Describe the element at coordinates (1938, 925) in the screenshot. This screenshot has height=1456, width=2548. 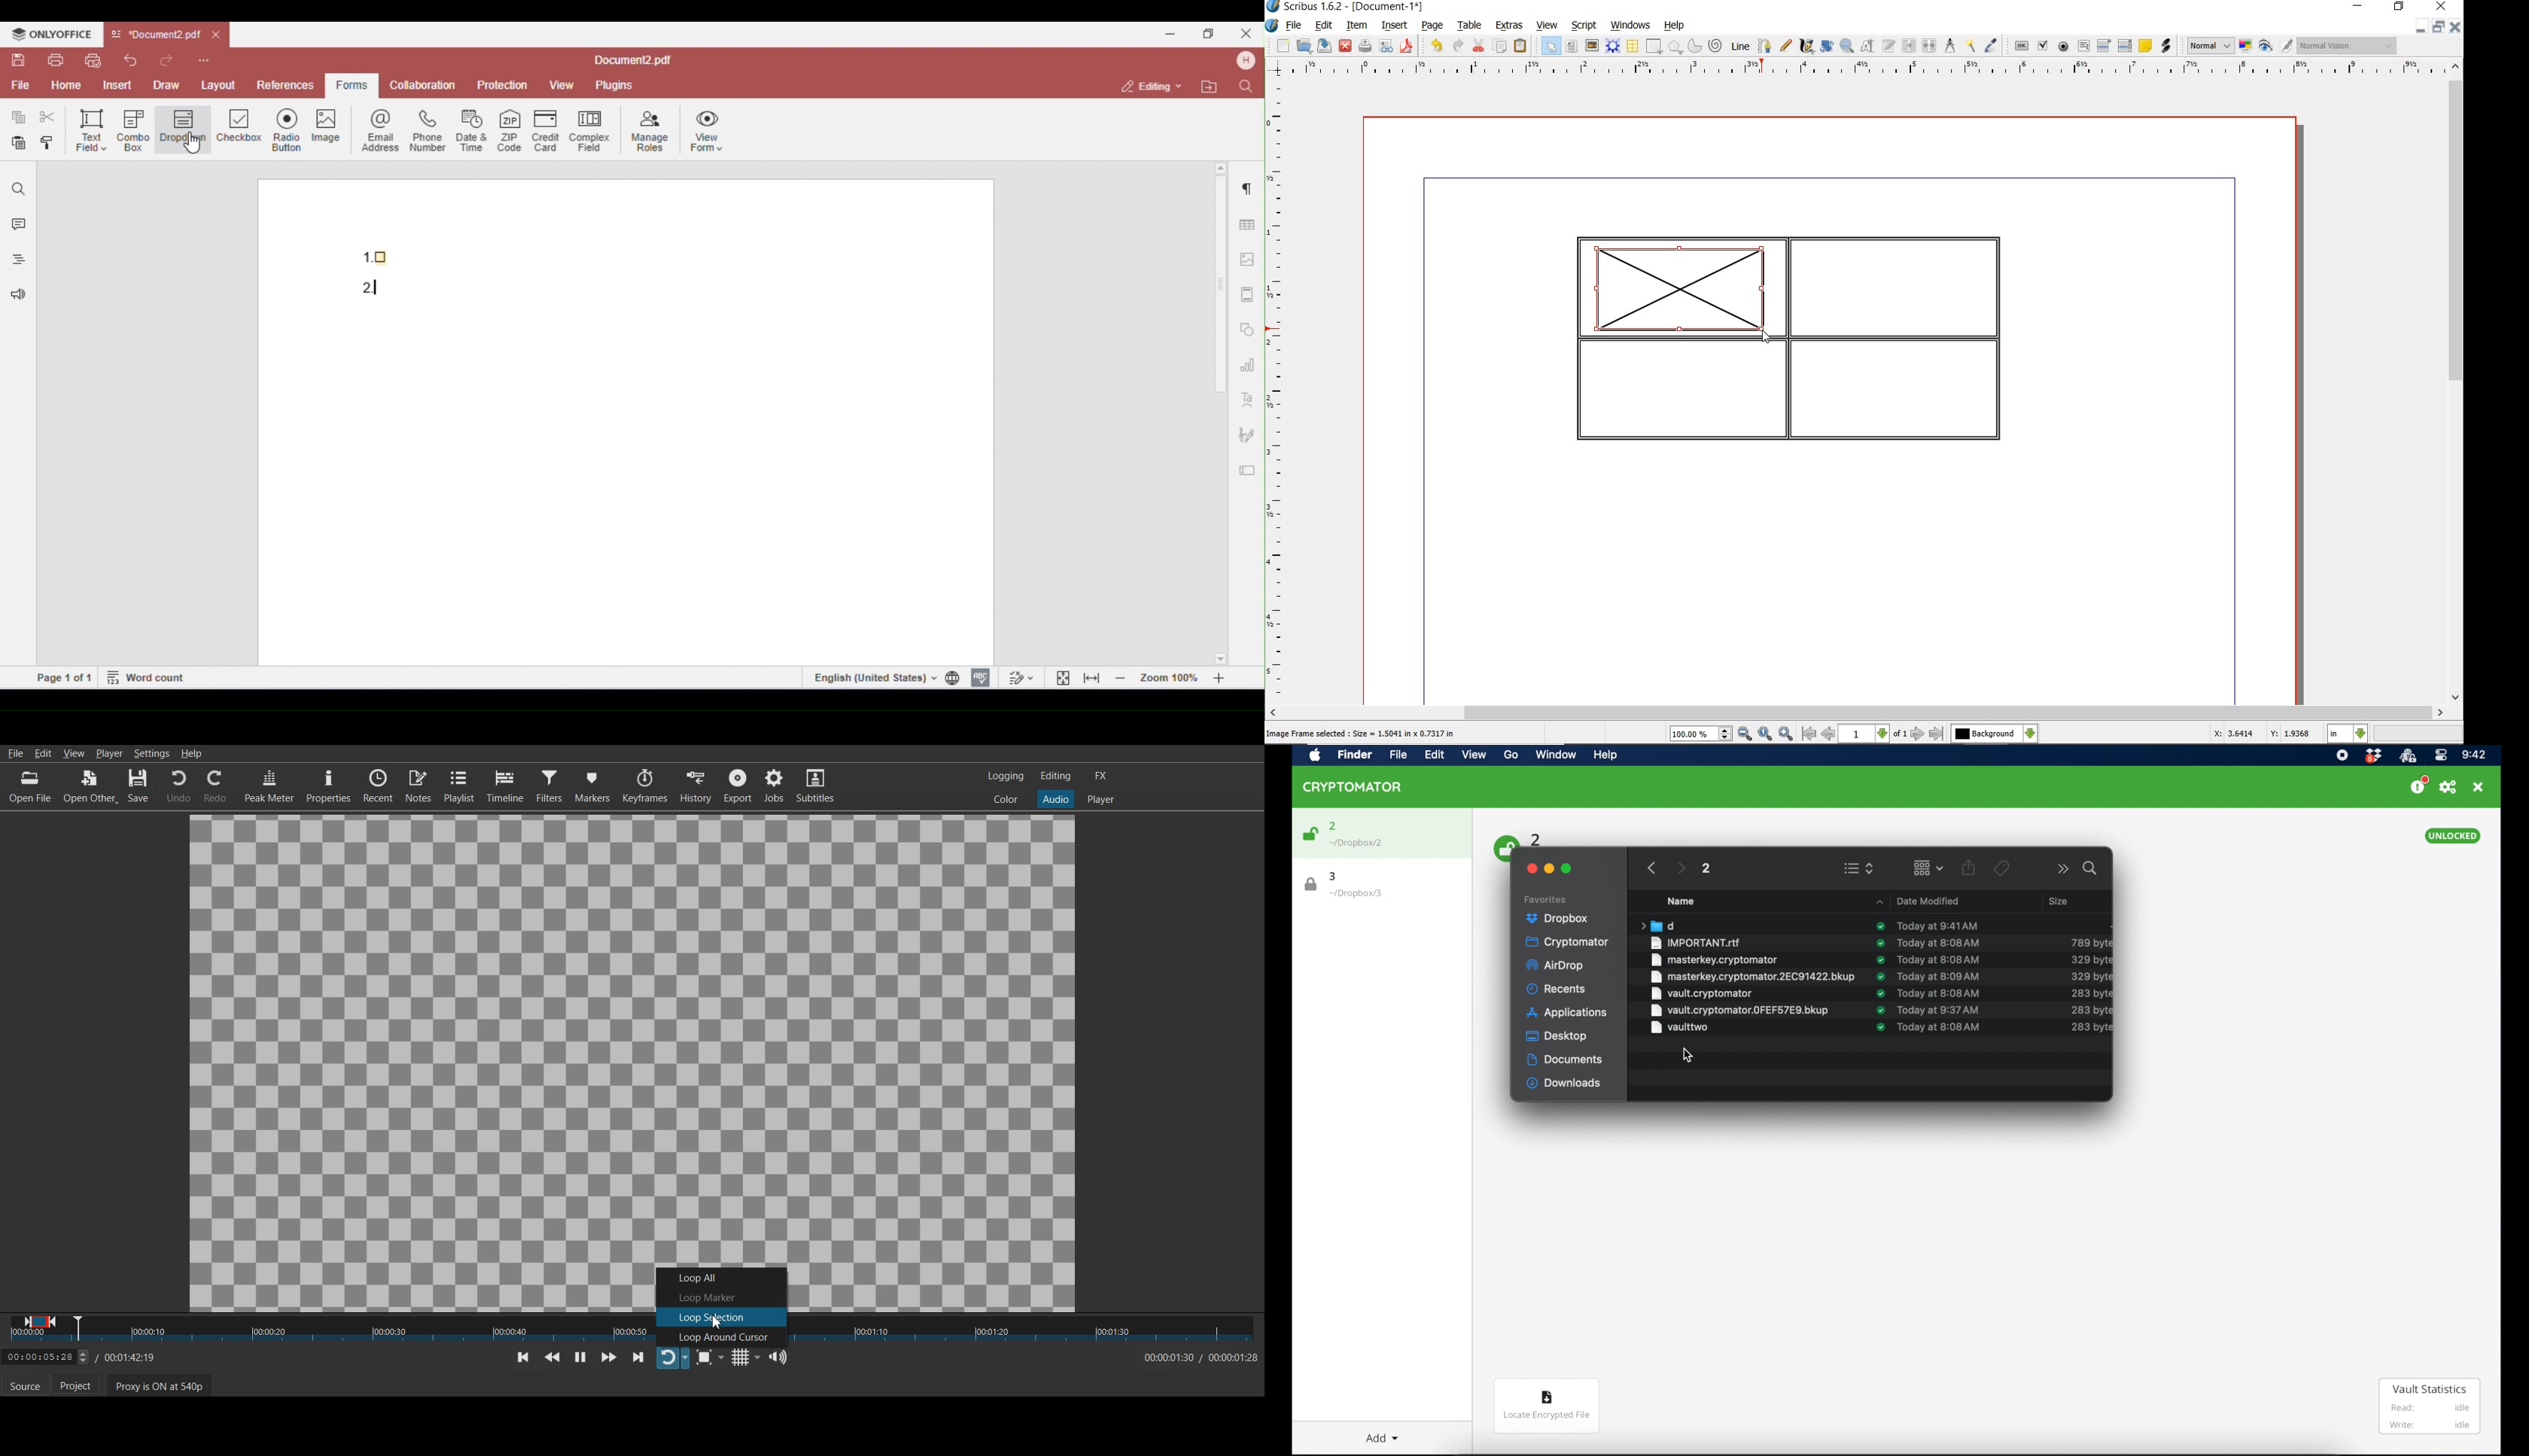
I see `date` at that location.